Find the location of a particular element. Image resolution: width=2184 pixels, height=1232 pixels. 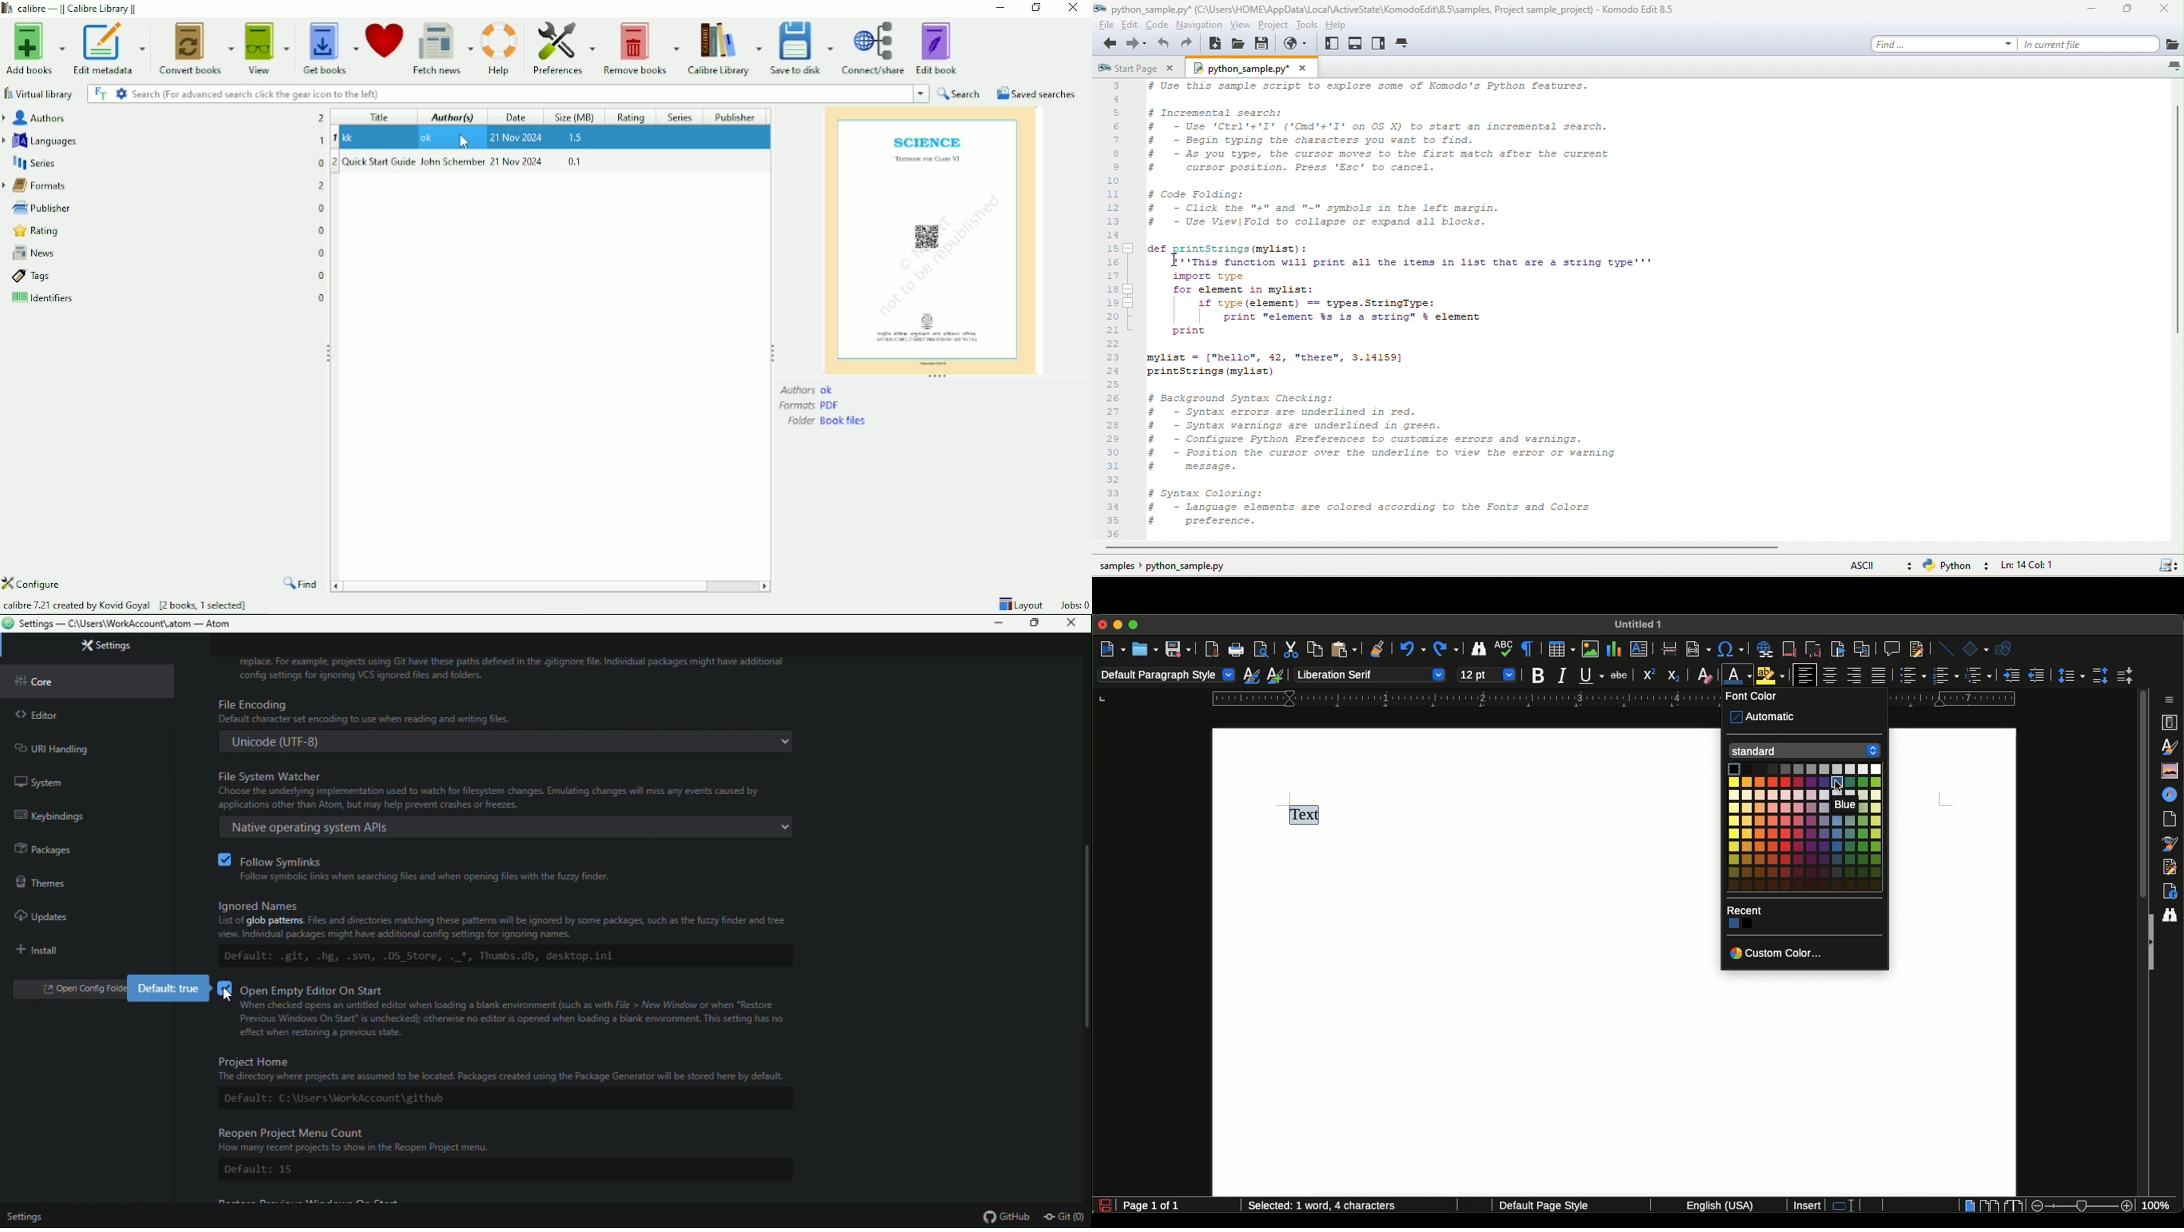

Recent is located at coordinates (1746, 910).